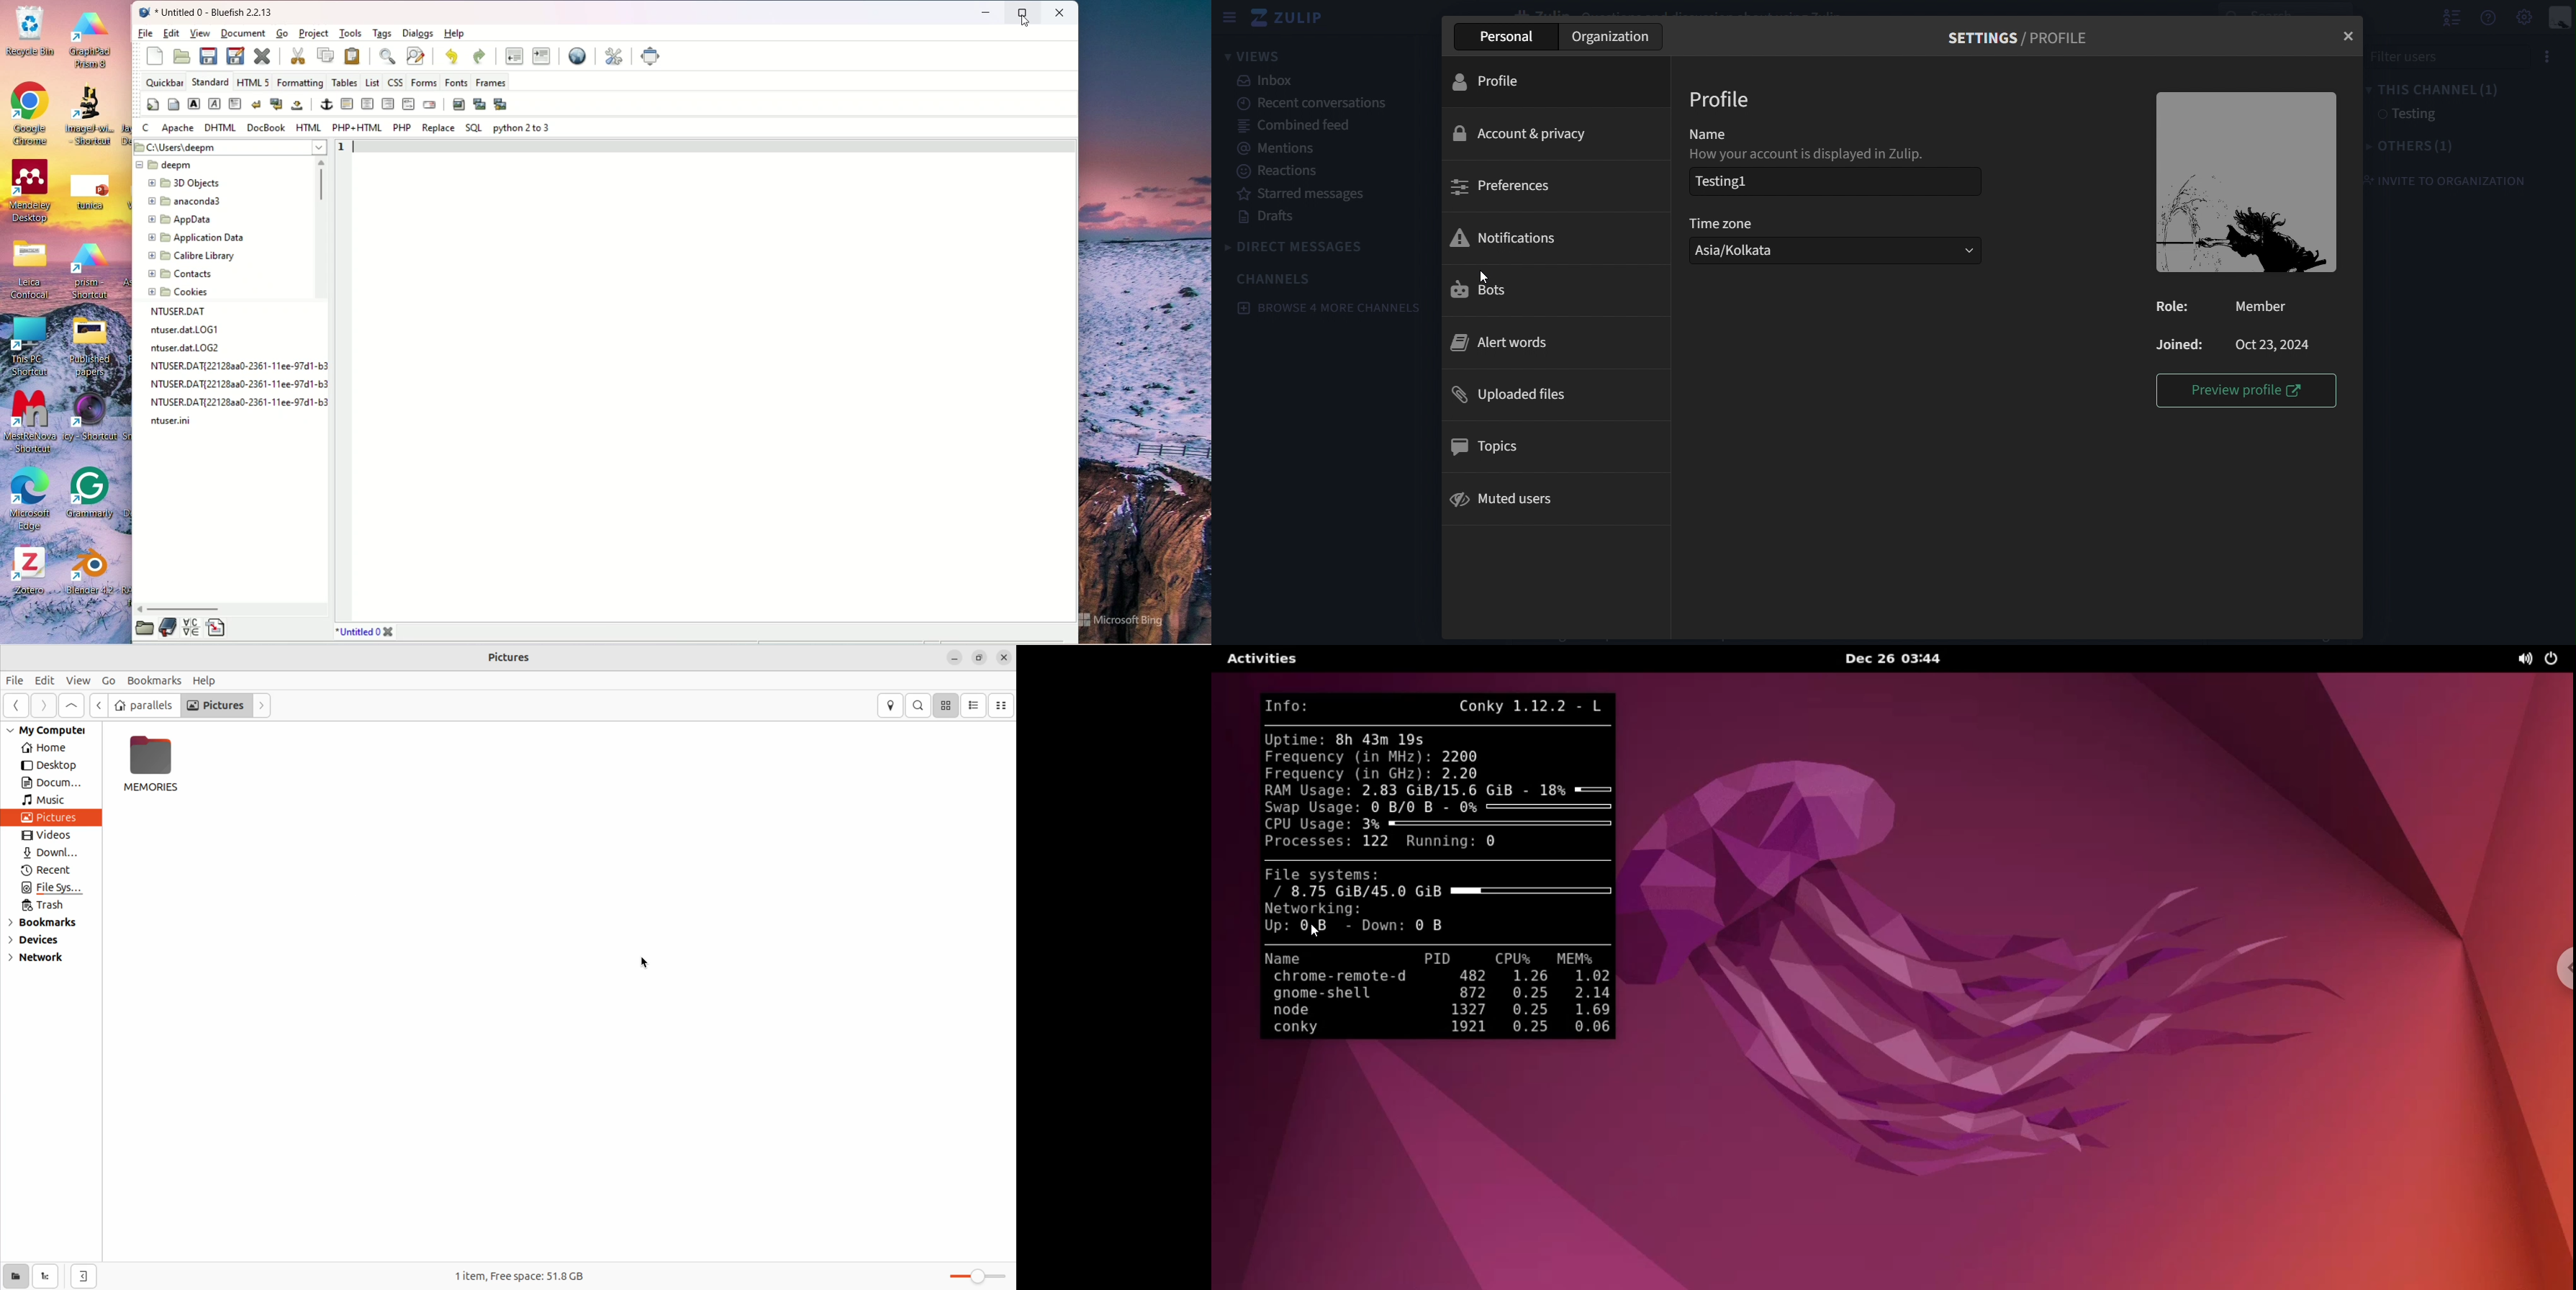 The height and width of the screenshot is (1316, 2576). Describe the element at coordinates (1504, 502) in the screenshot. I see `muted users` at that location.